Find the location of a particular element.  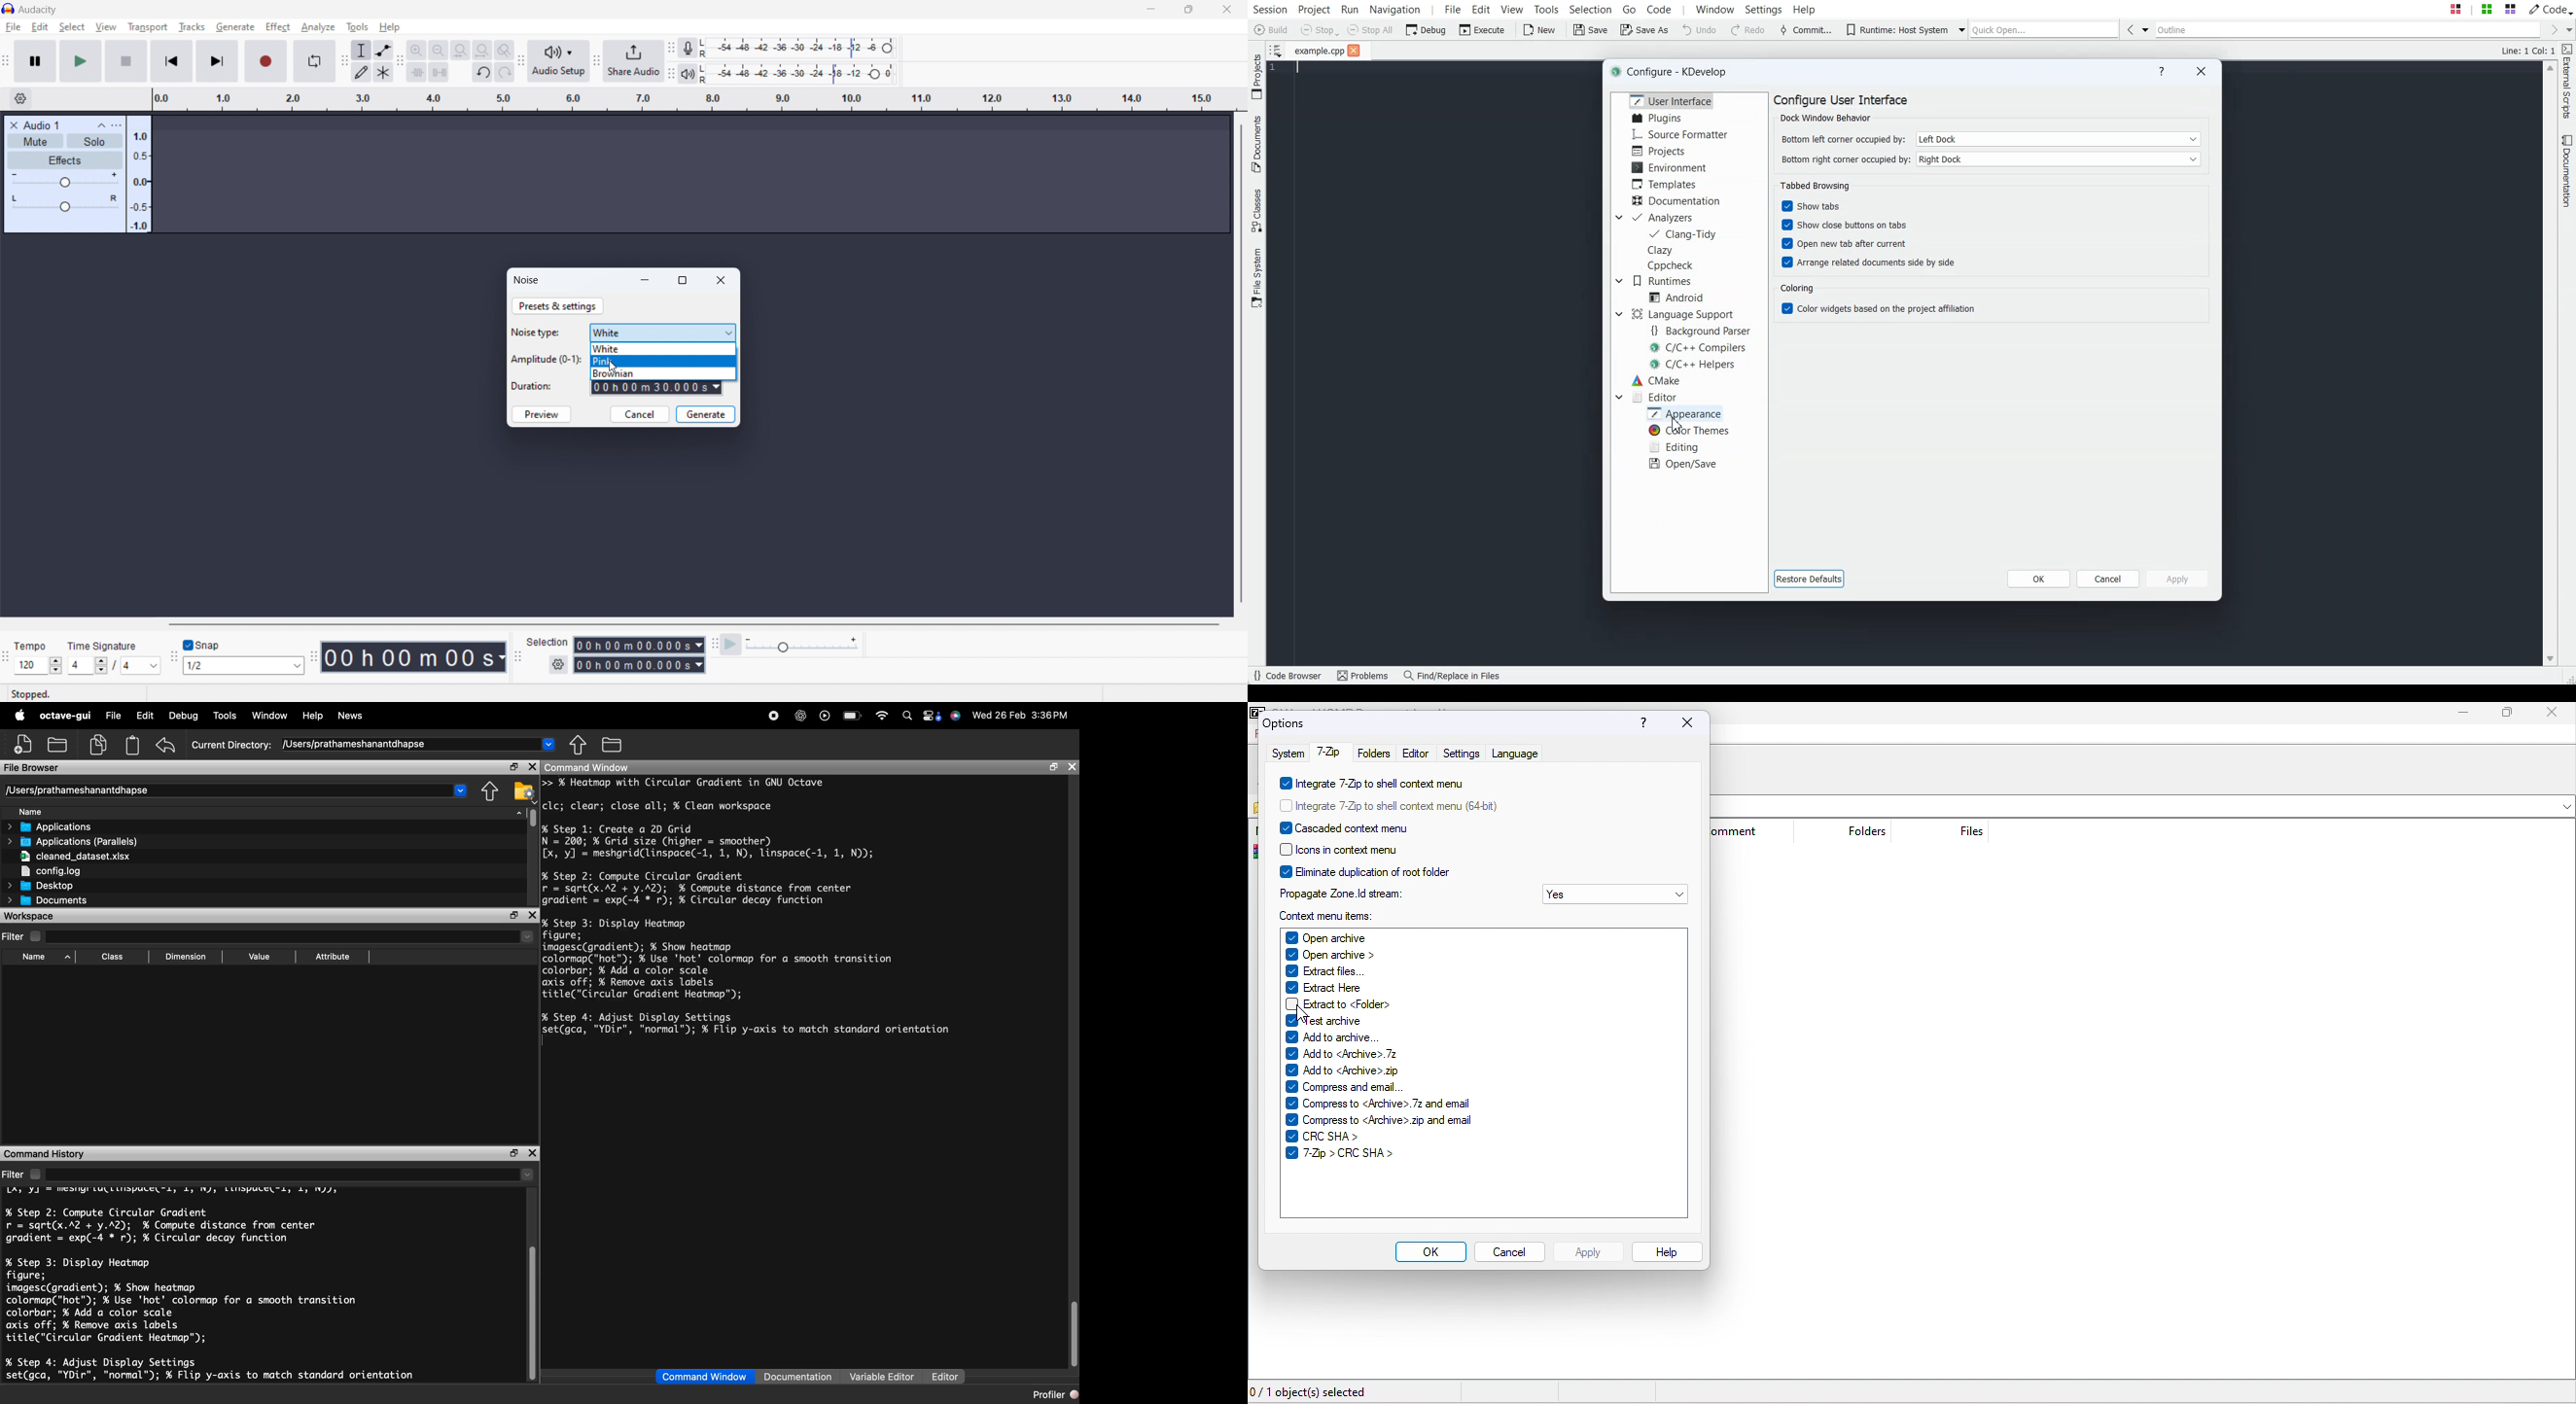

extract here is located at coordinates (1333, 987).